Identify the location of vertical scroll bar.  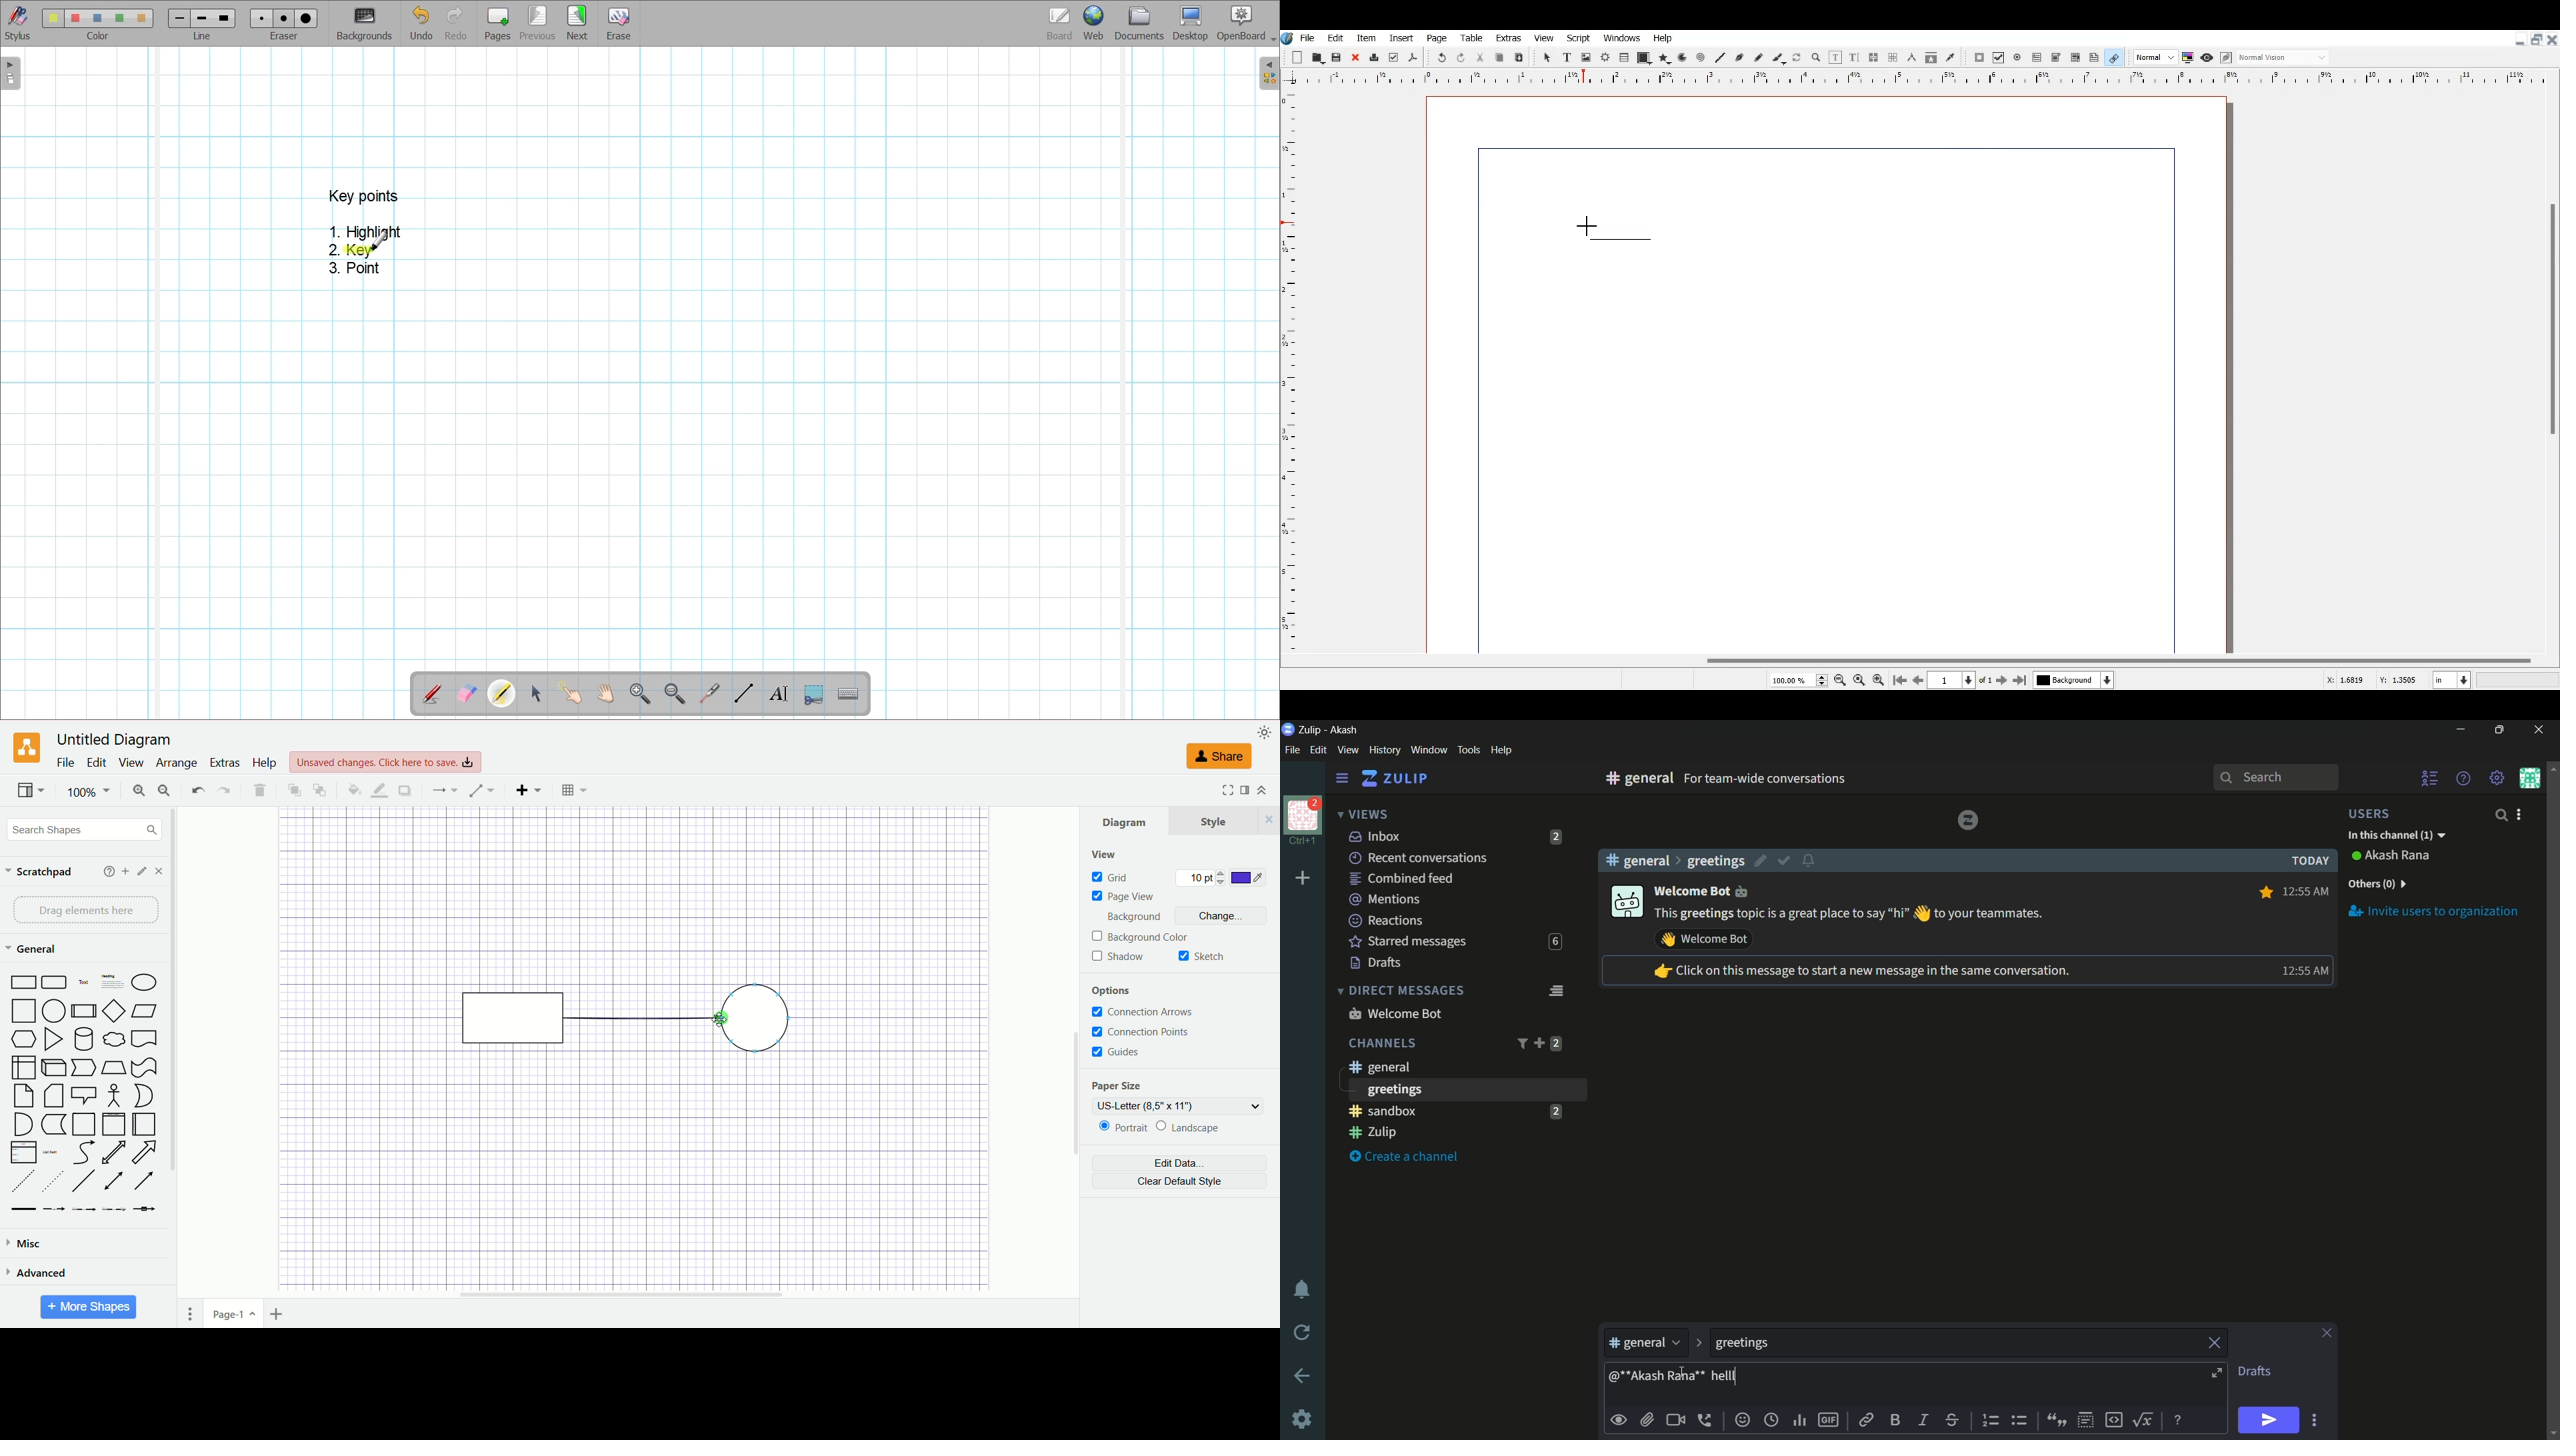
(1075, 1053).